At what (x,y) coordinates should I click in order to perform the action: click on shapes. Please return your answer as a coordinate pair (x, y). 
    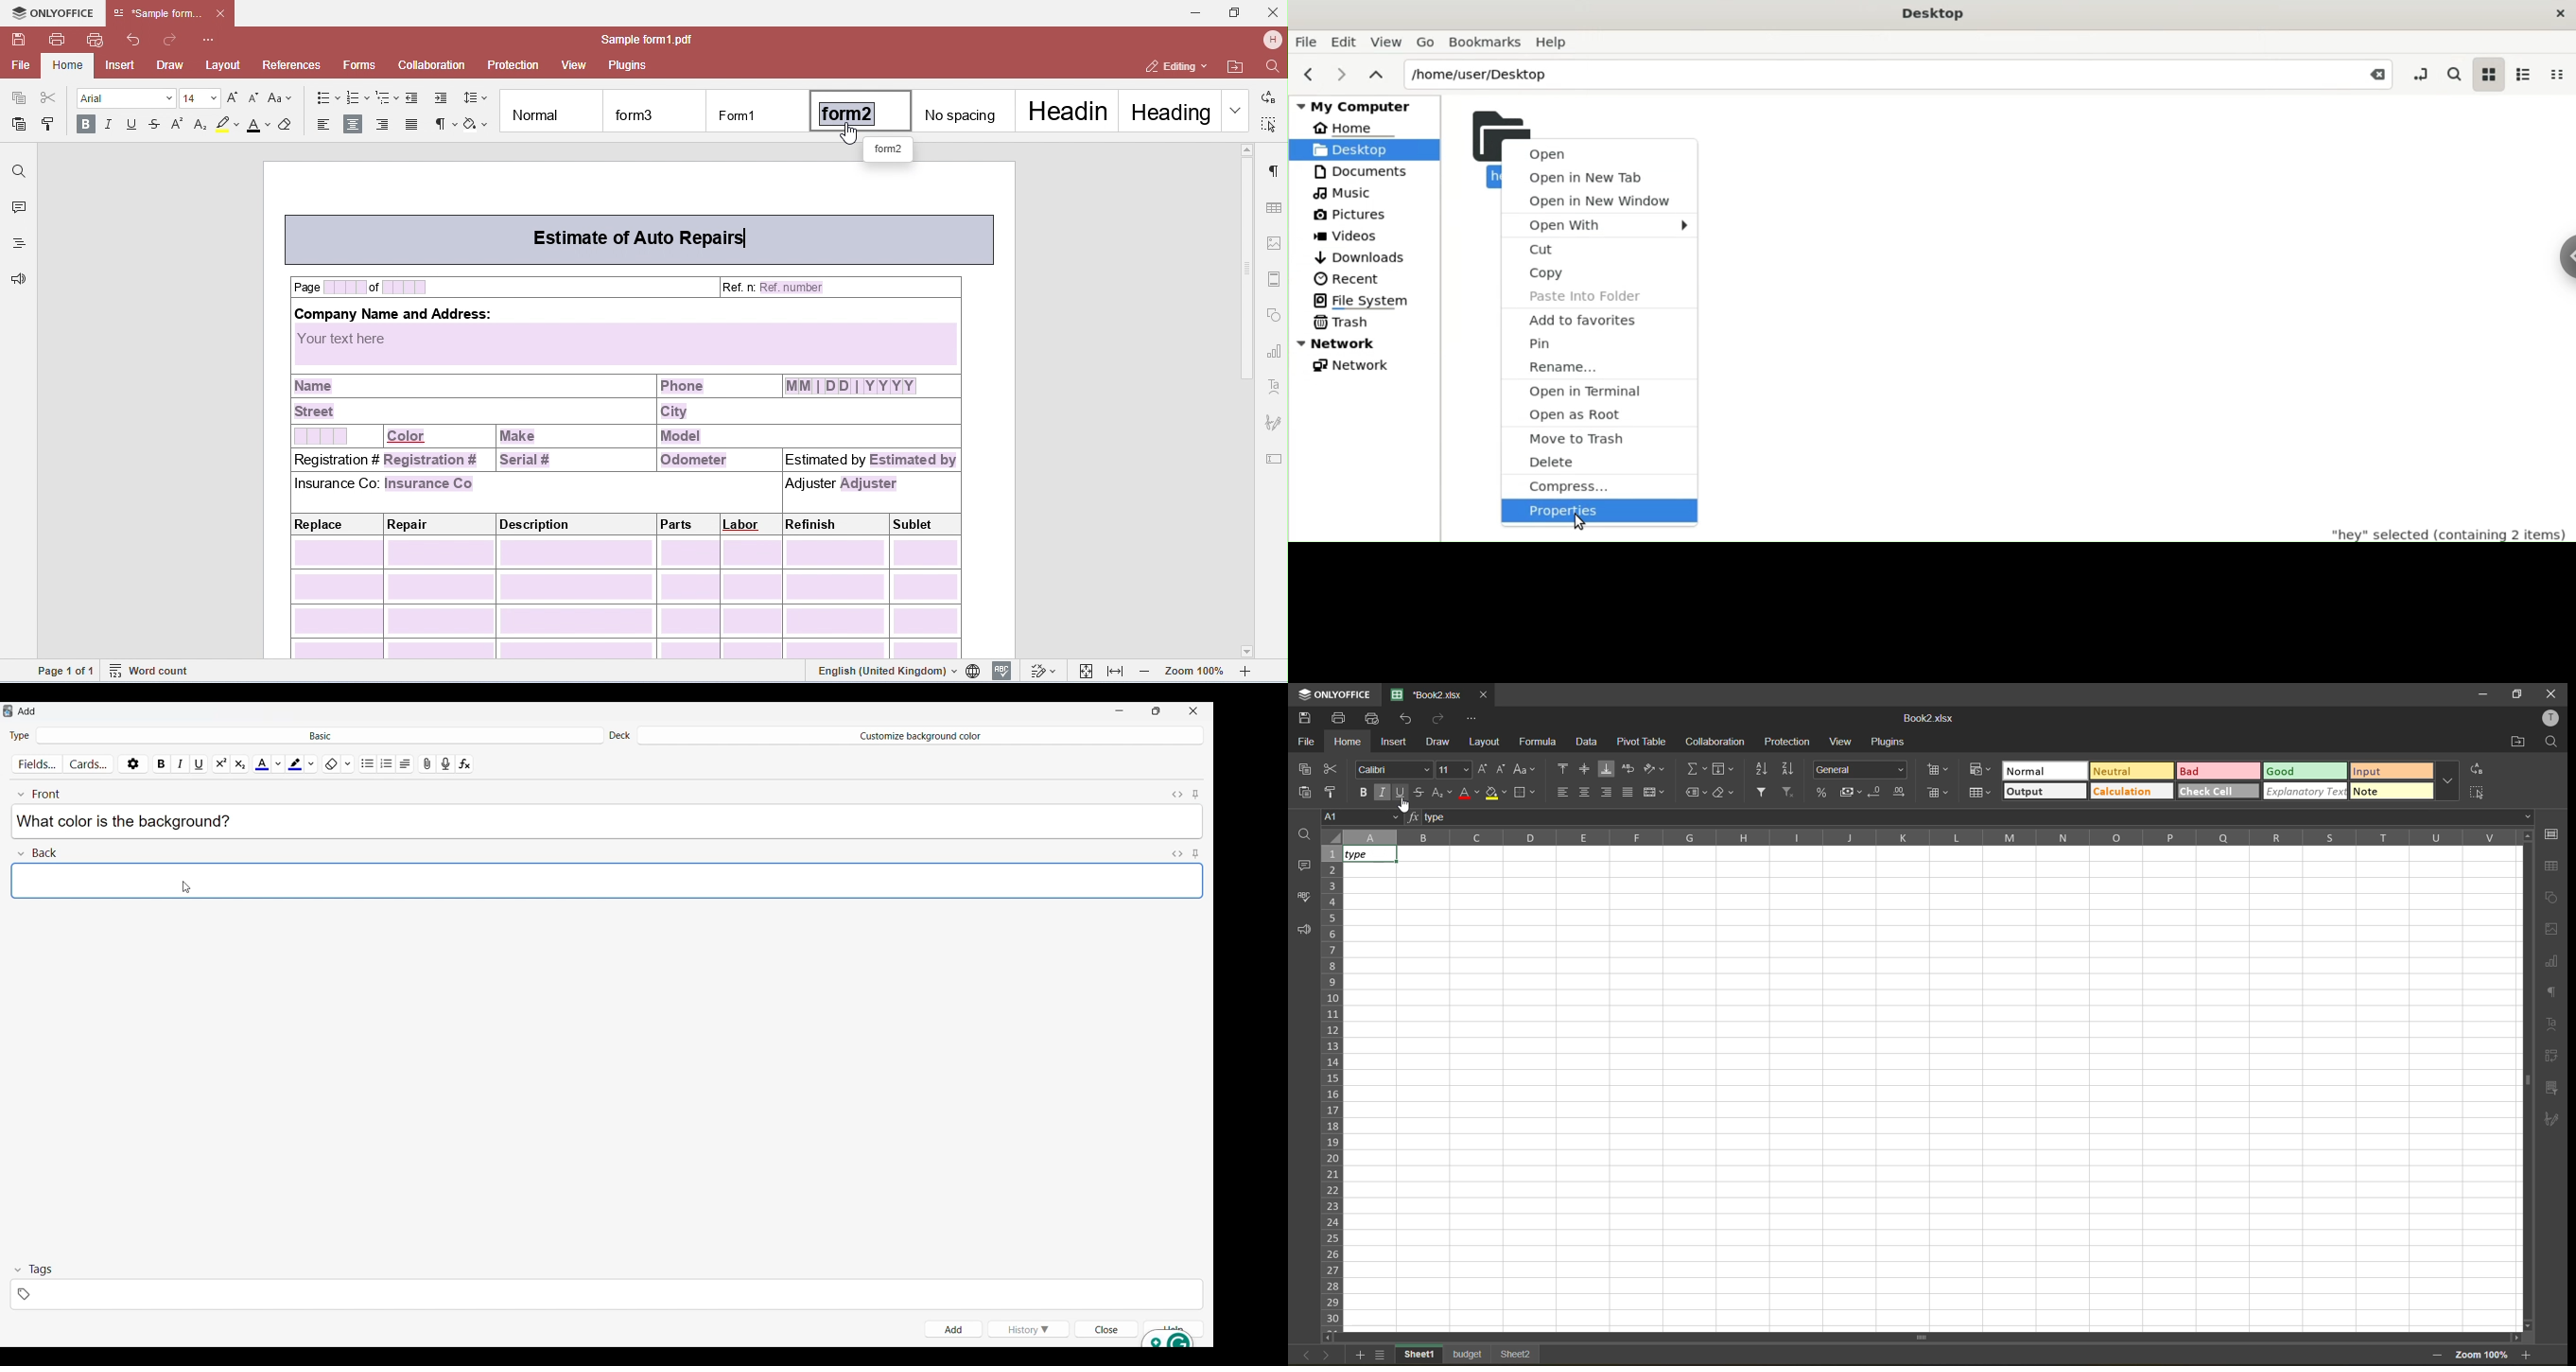
    Looking at the image, I should click on (2552, 899).